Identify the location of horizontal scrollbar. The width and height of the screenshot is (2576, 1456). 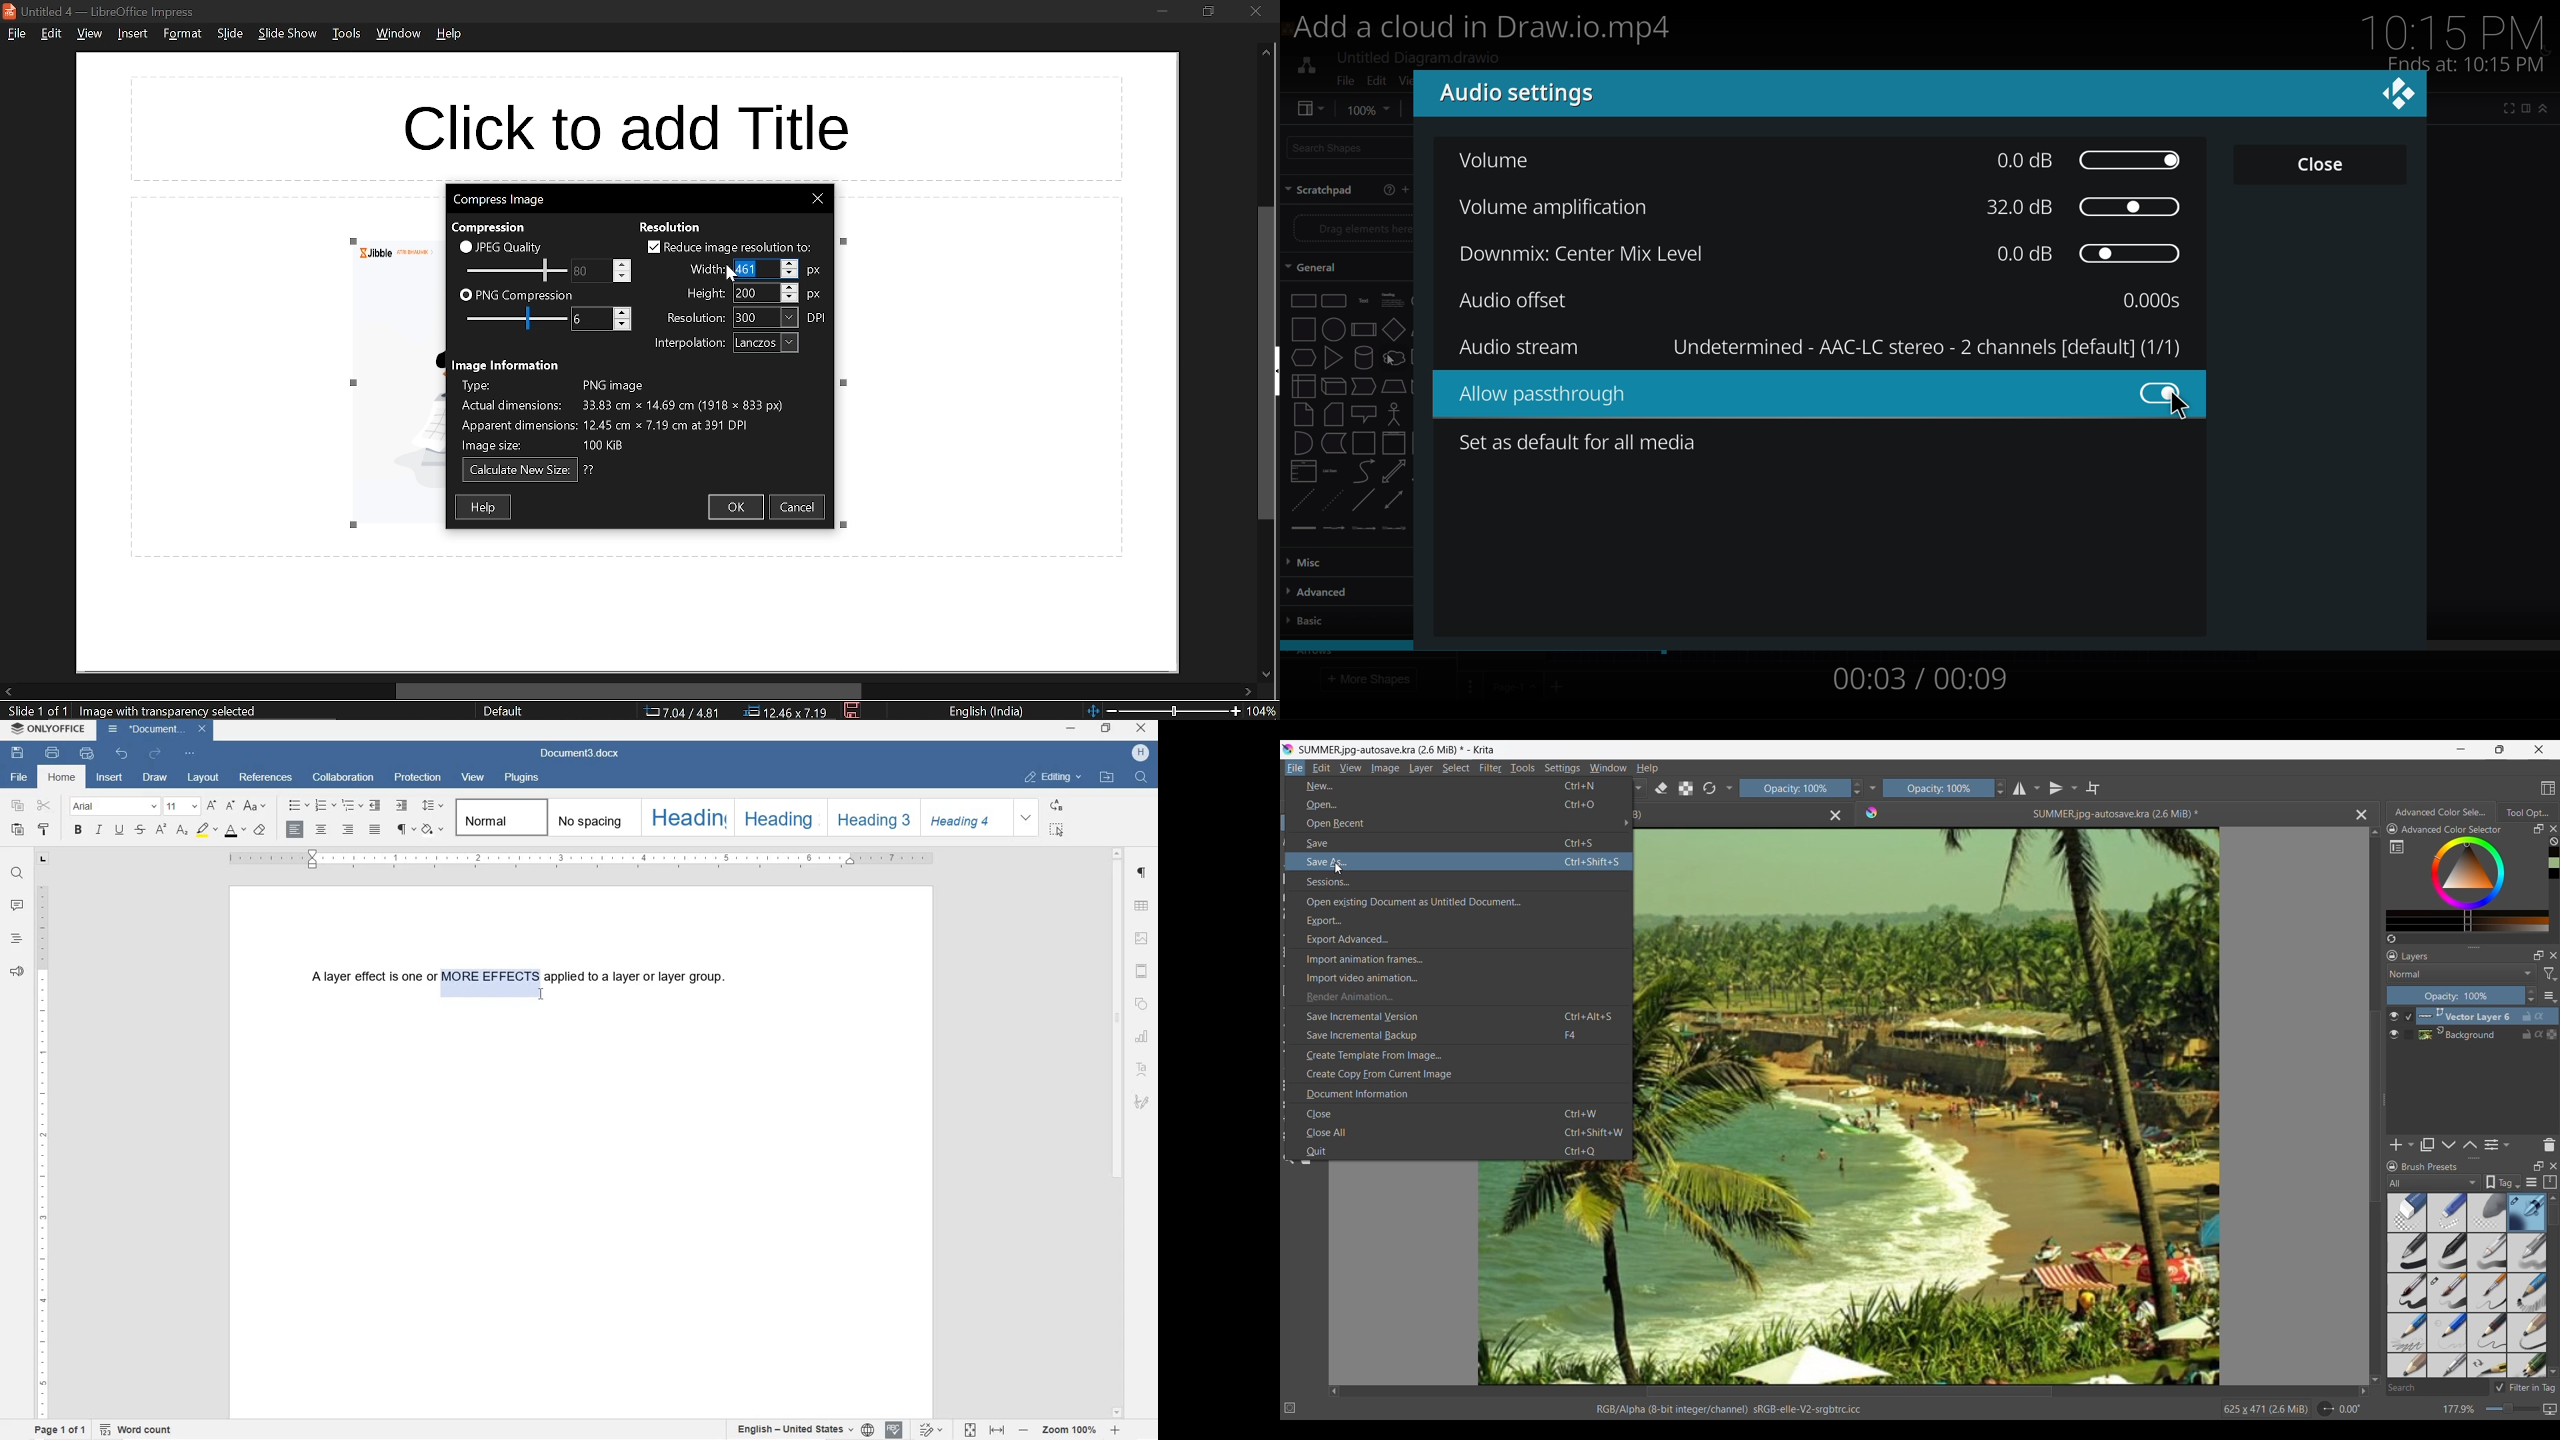
(625, 690).